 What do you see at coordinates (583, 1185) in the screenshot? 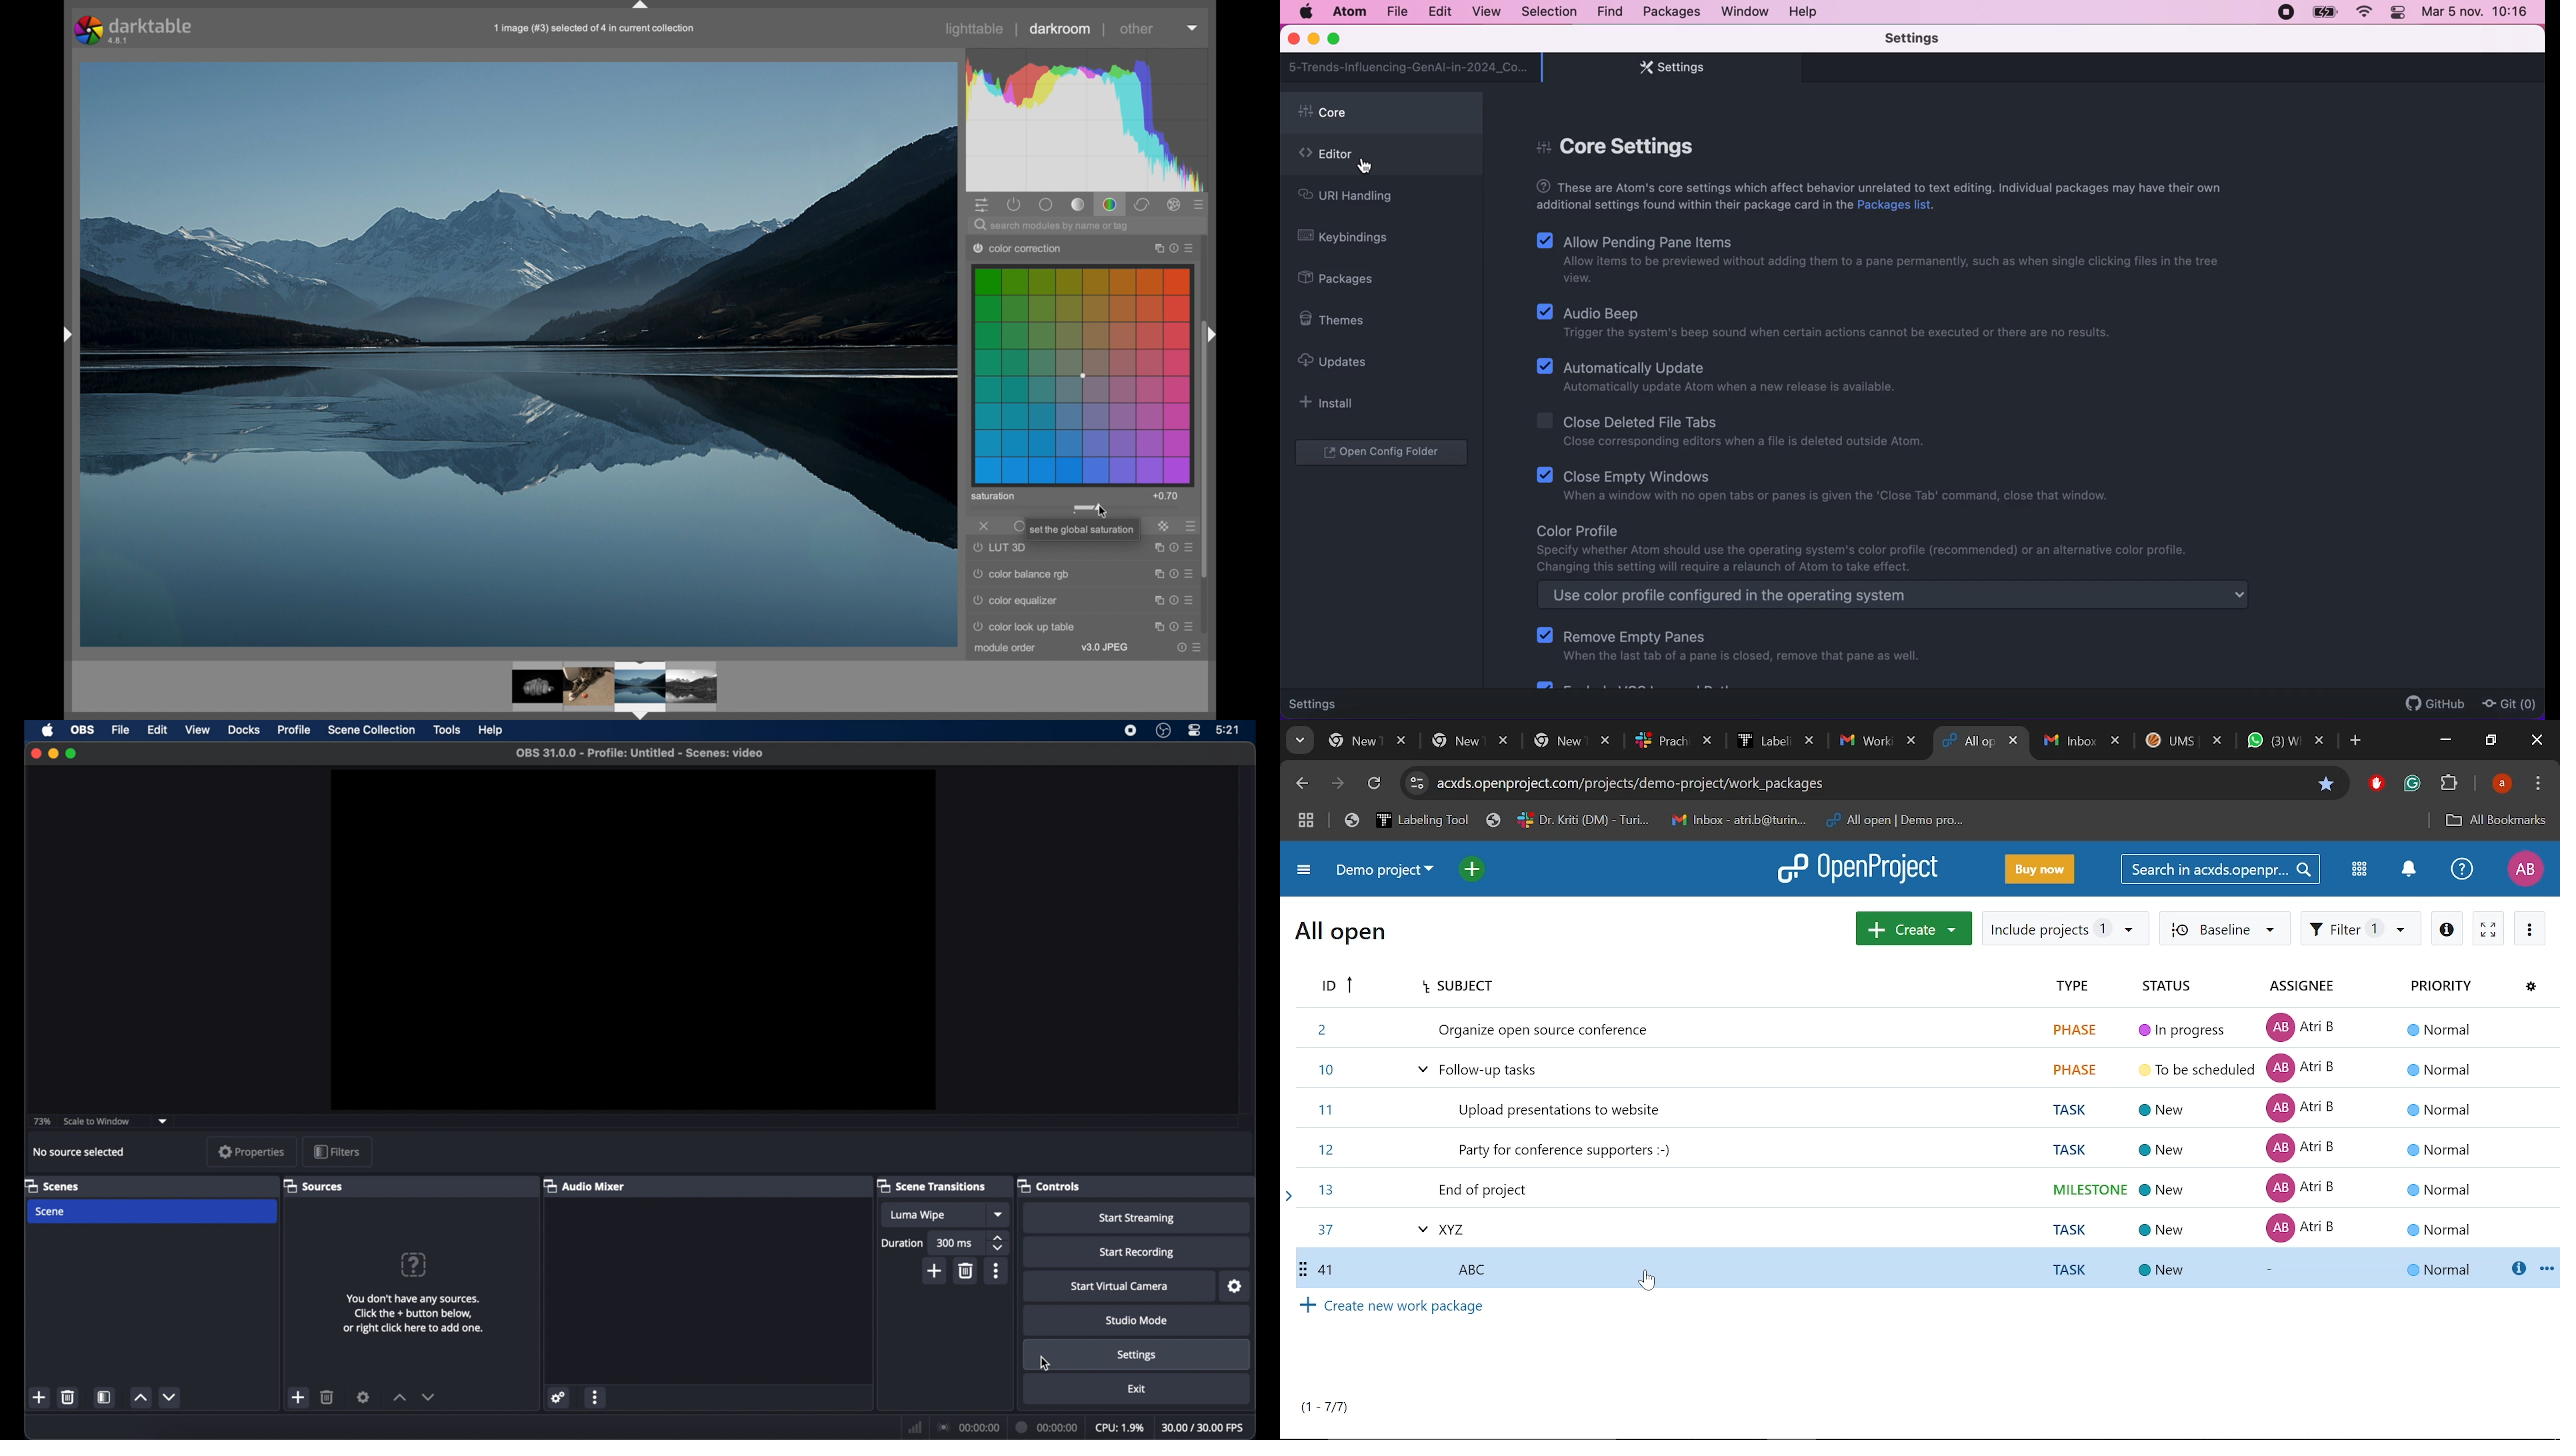
I see `audio mixer` at bounding box center [583, 1185].